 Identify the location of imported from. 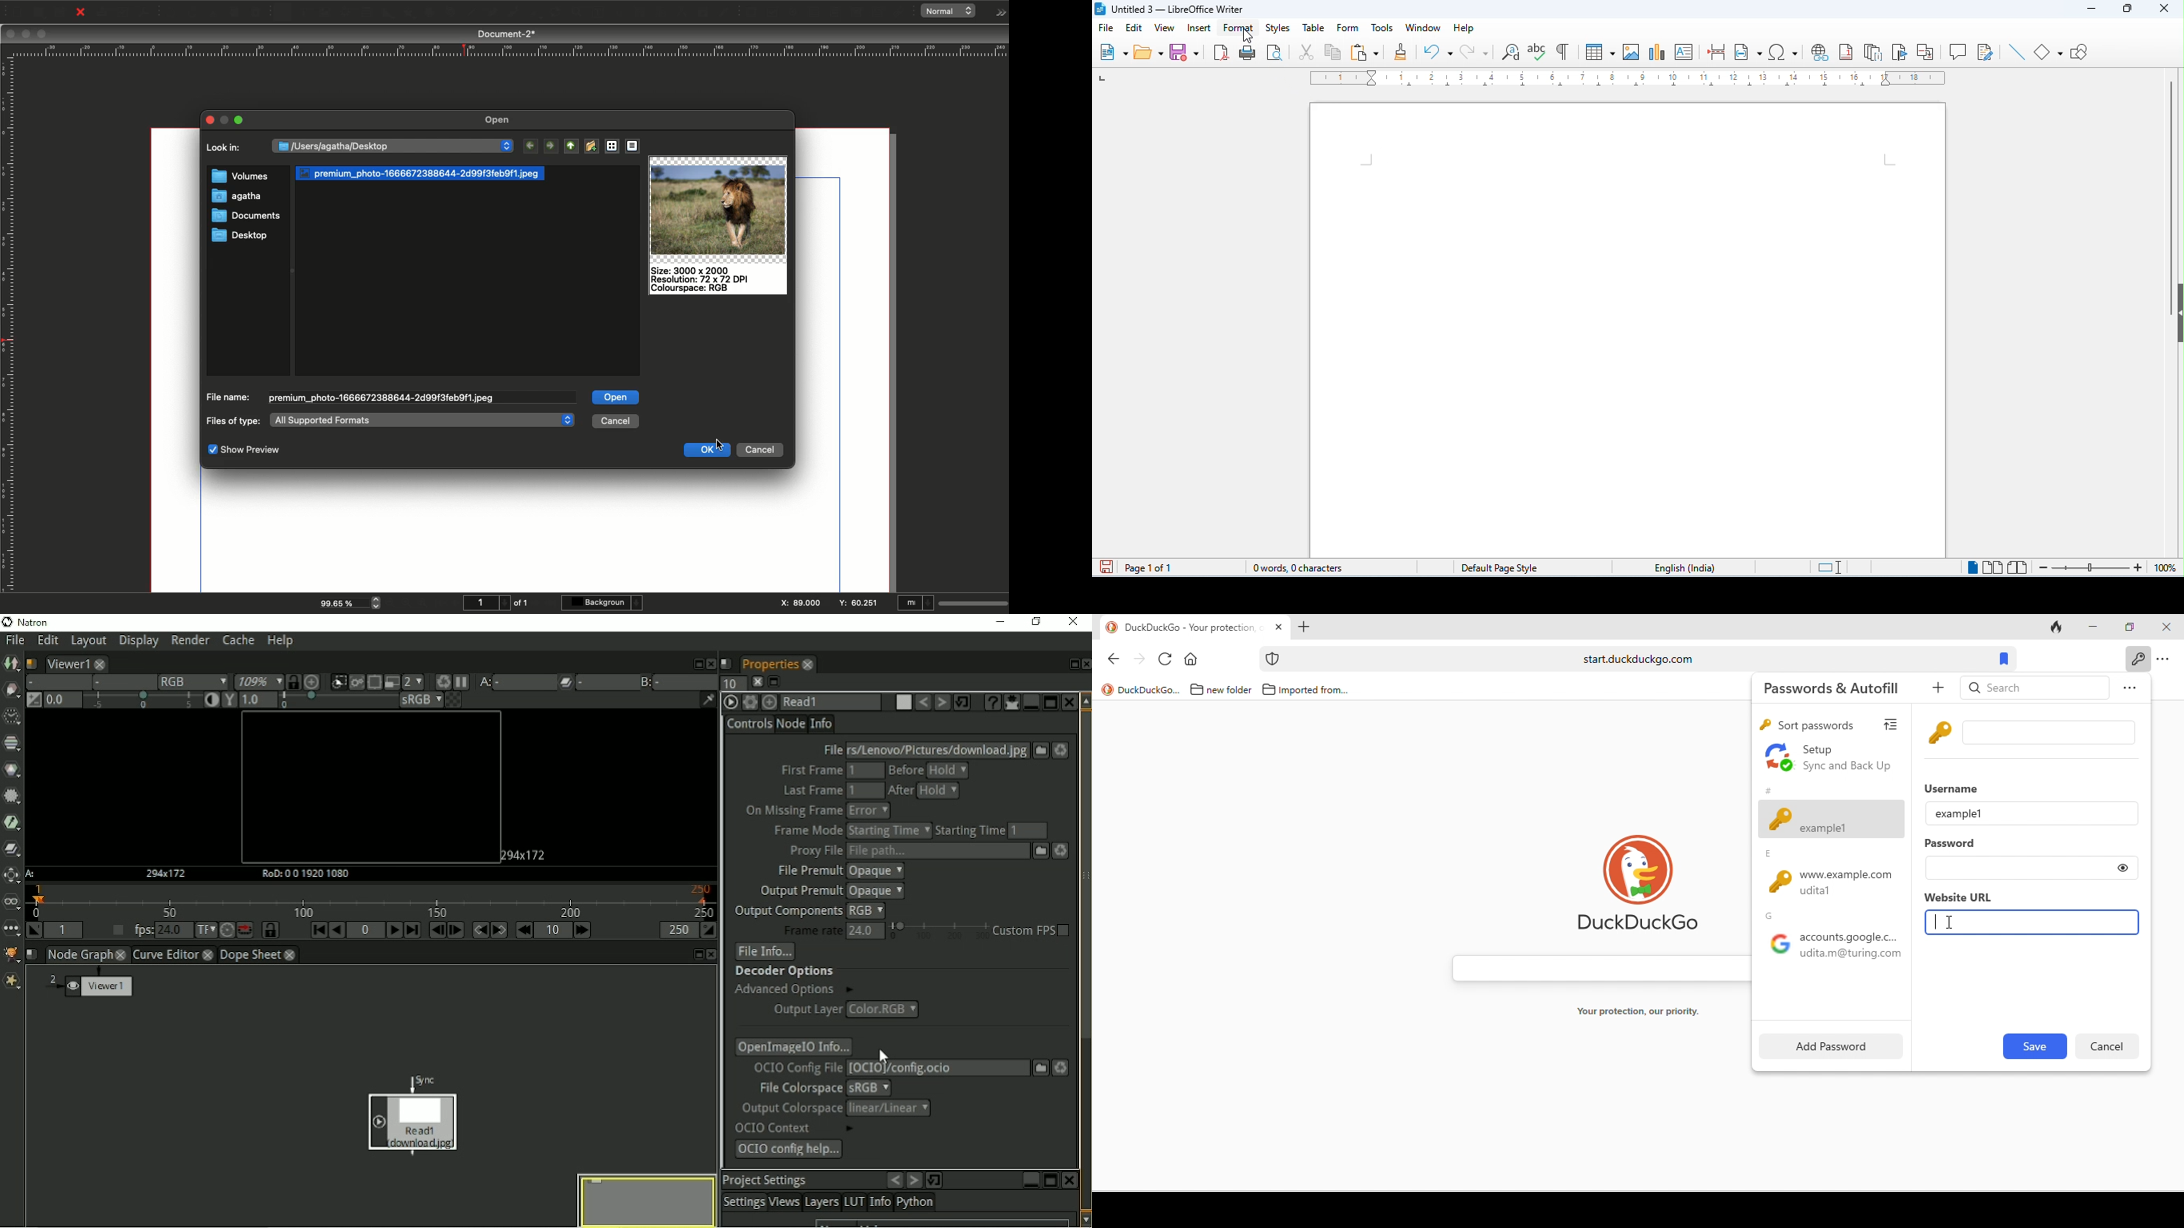
(1315, 691).